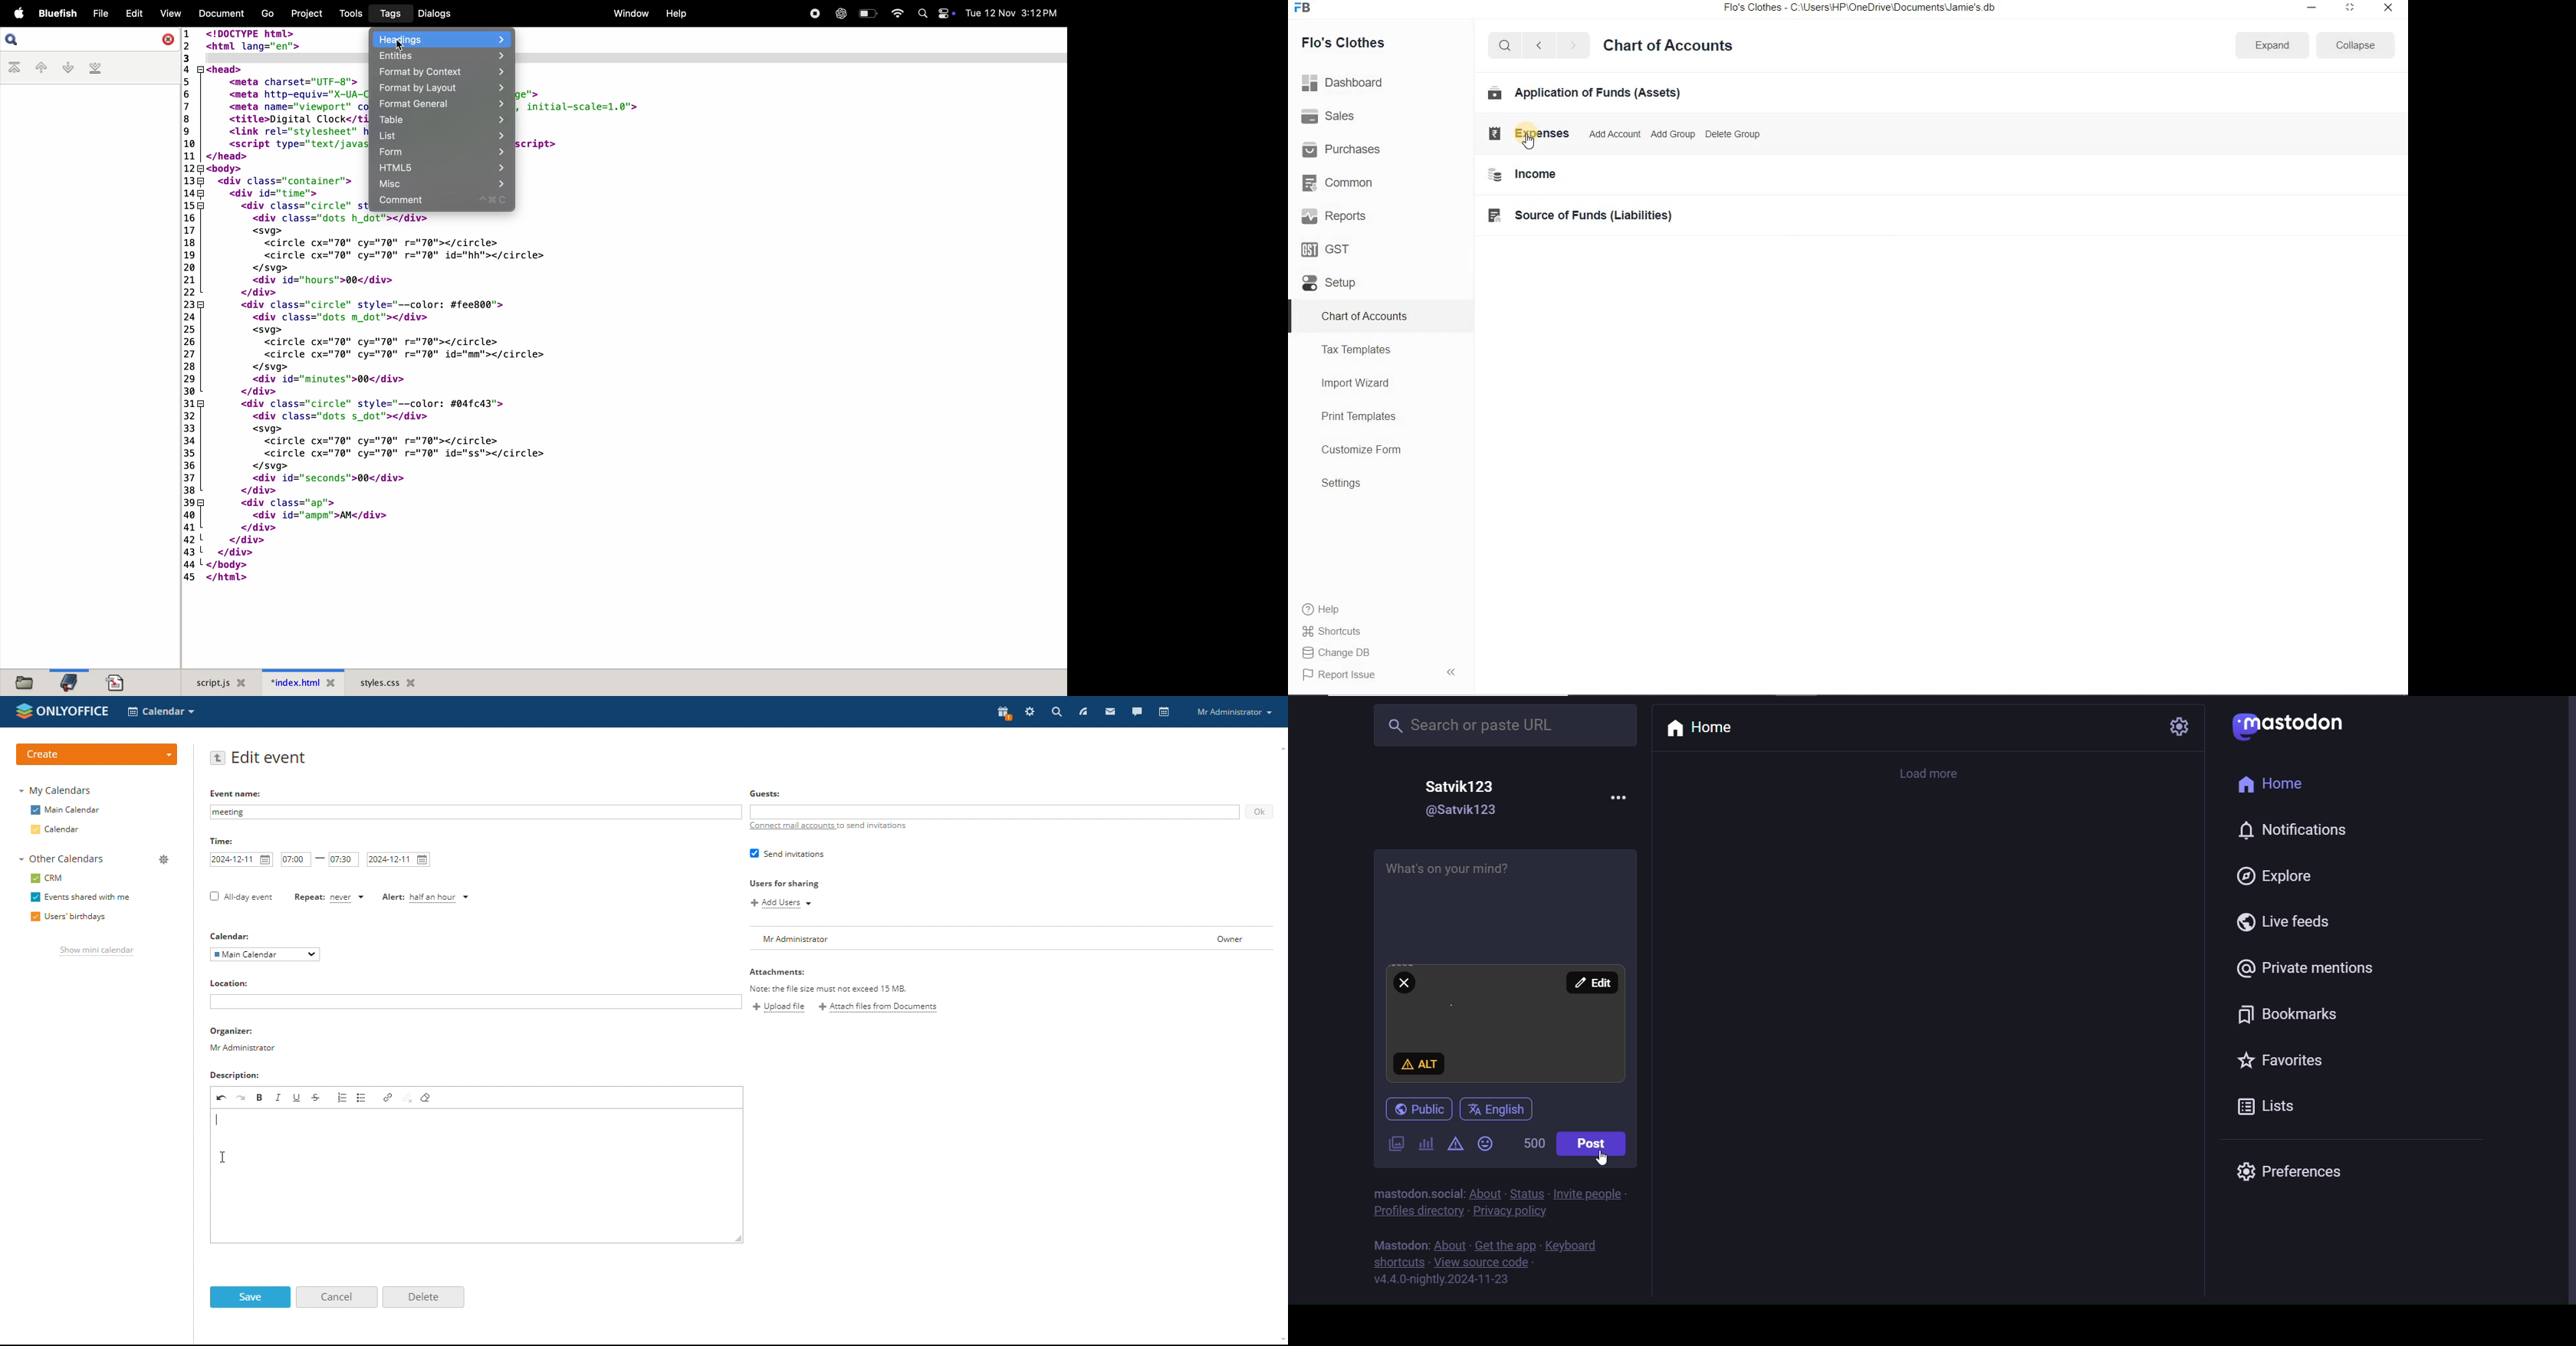 Image resolution: width=2576 pixels, height=1372 pixels. What do you see at coordinates (2273, 45) in the screenshot?
I see `Expand` at bounding box center [2273, 45].